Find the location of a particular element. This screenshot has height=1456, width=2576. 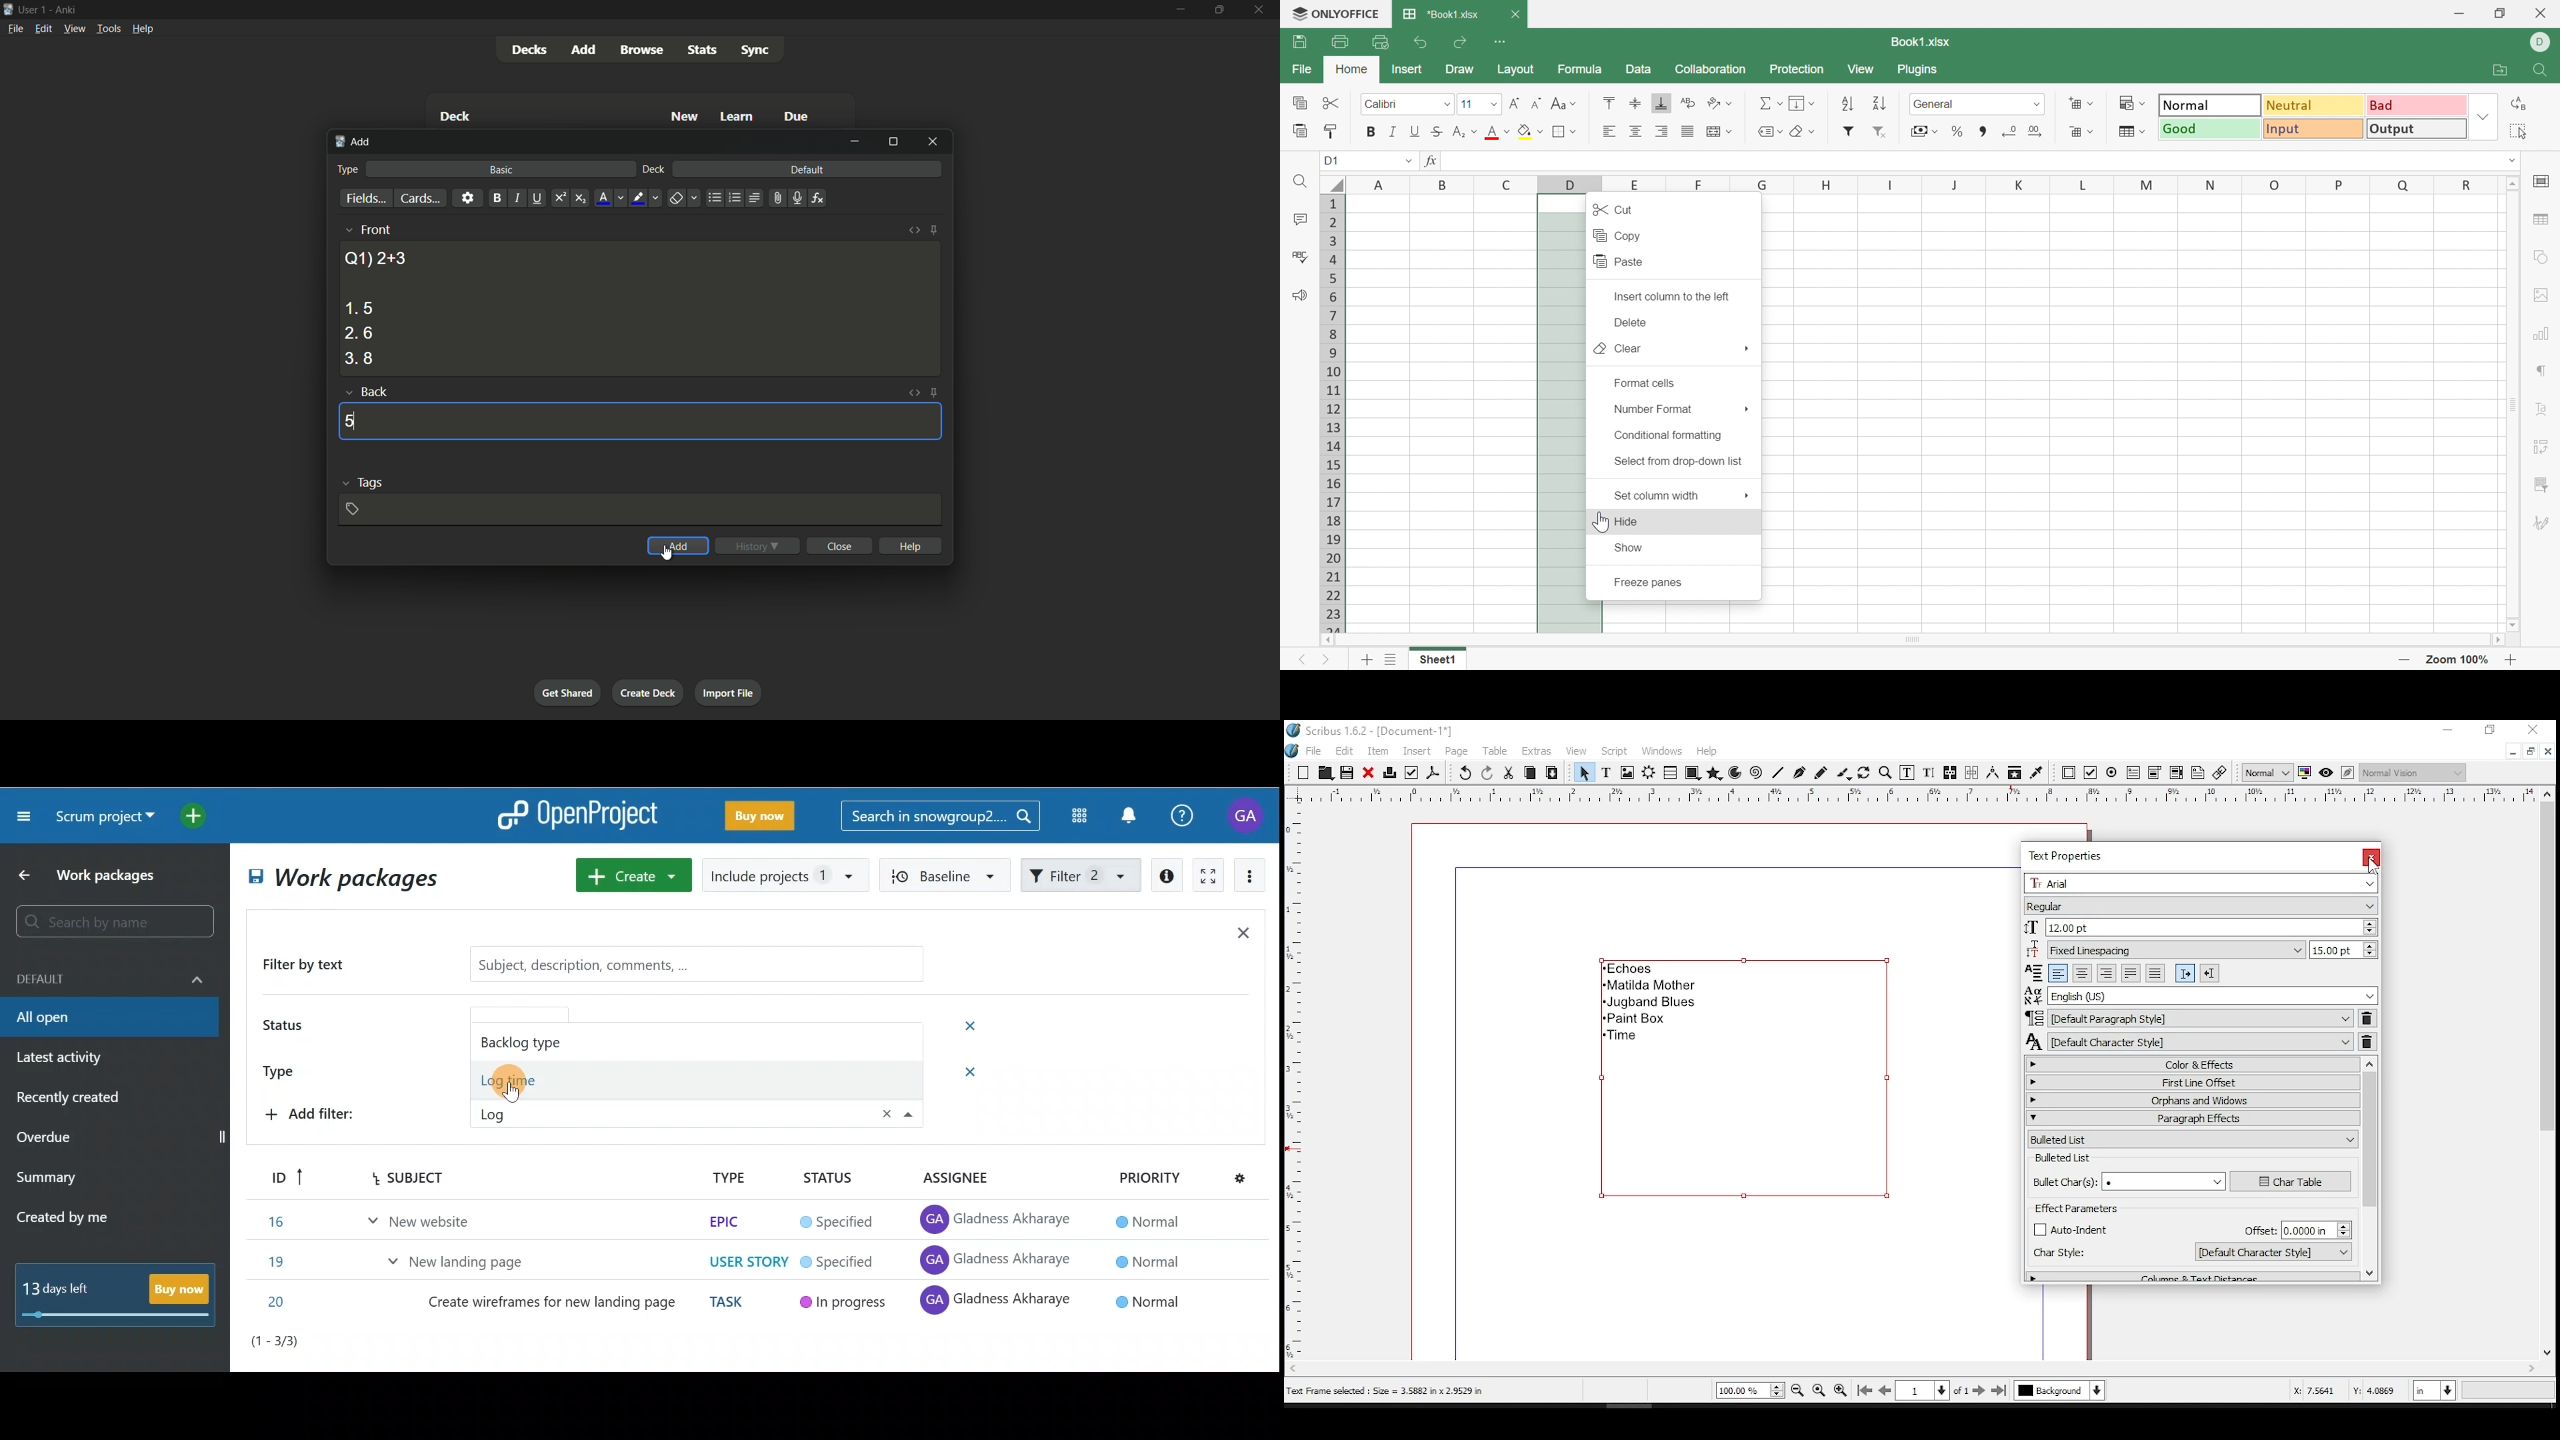

basic is located at coordinates (502, 169).